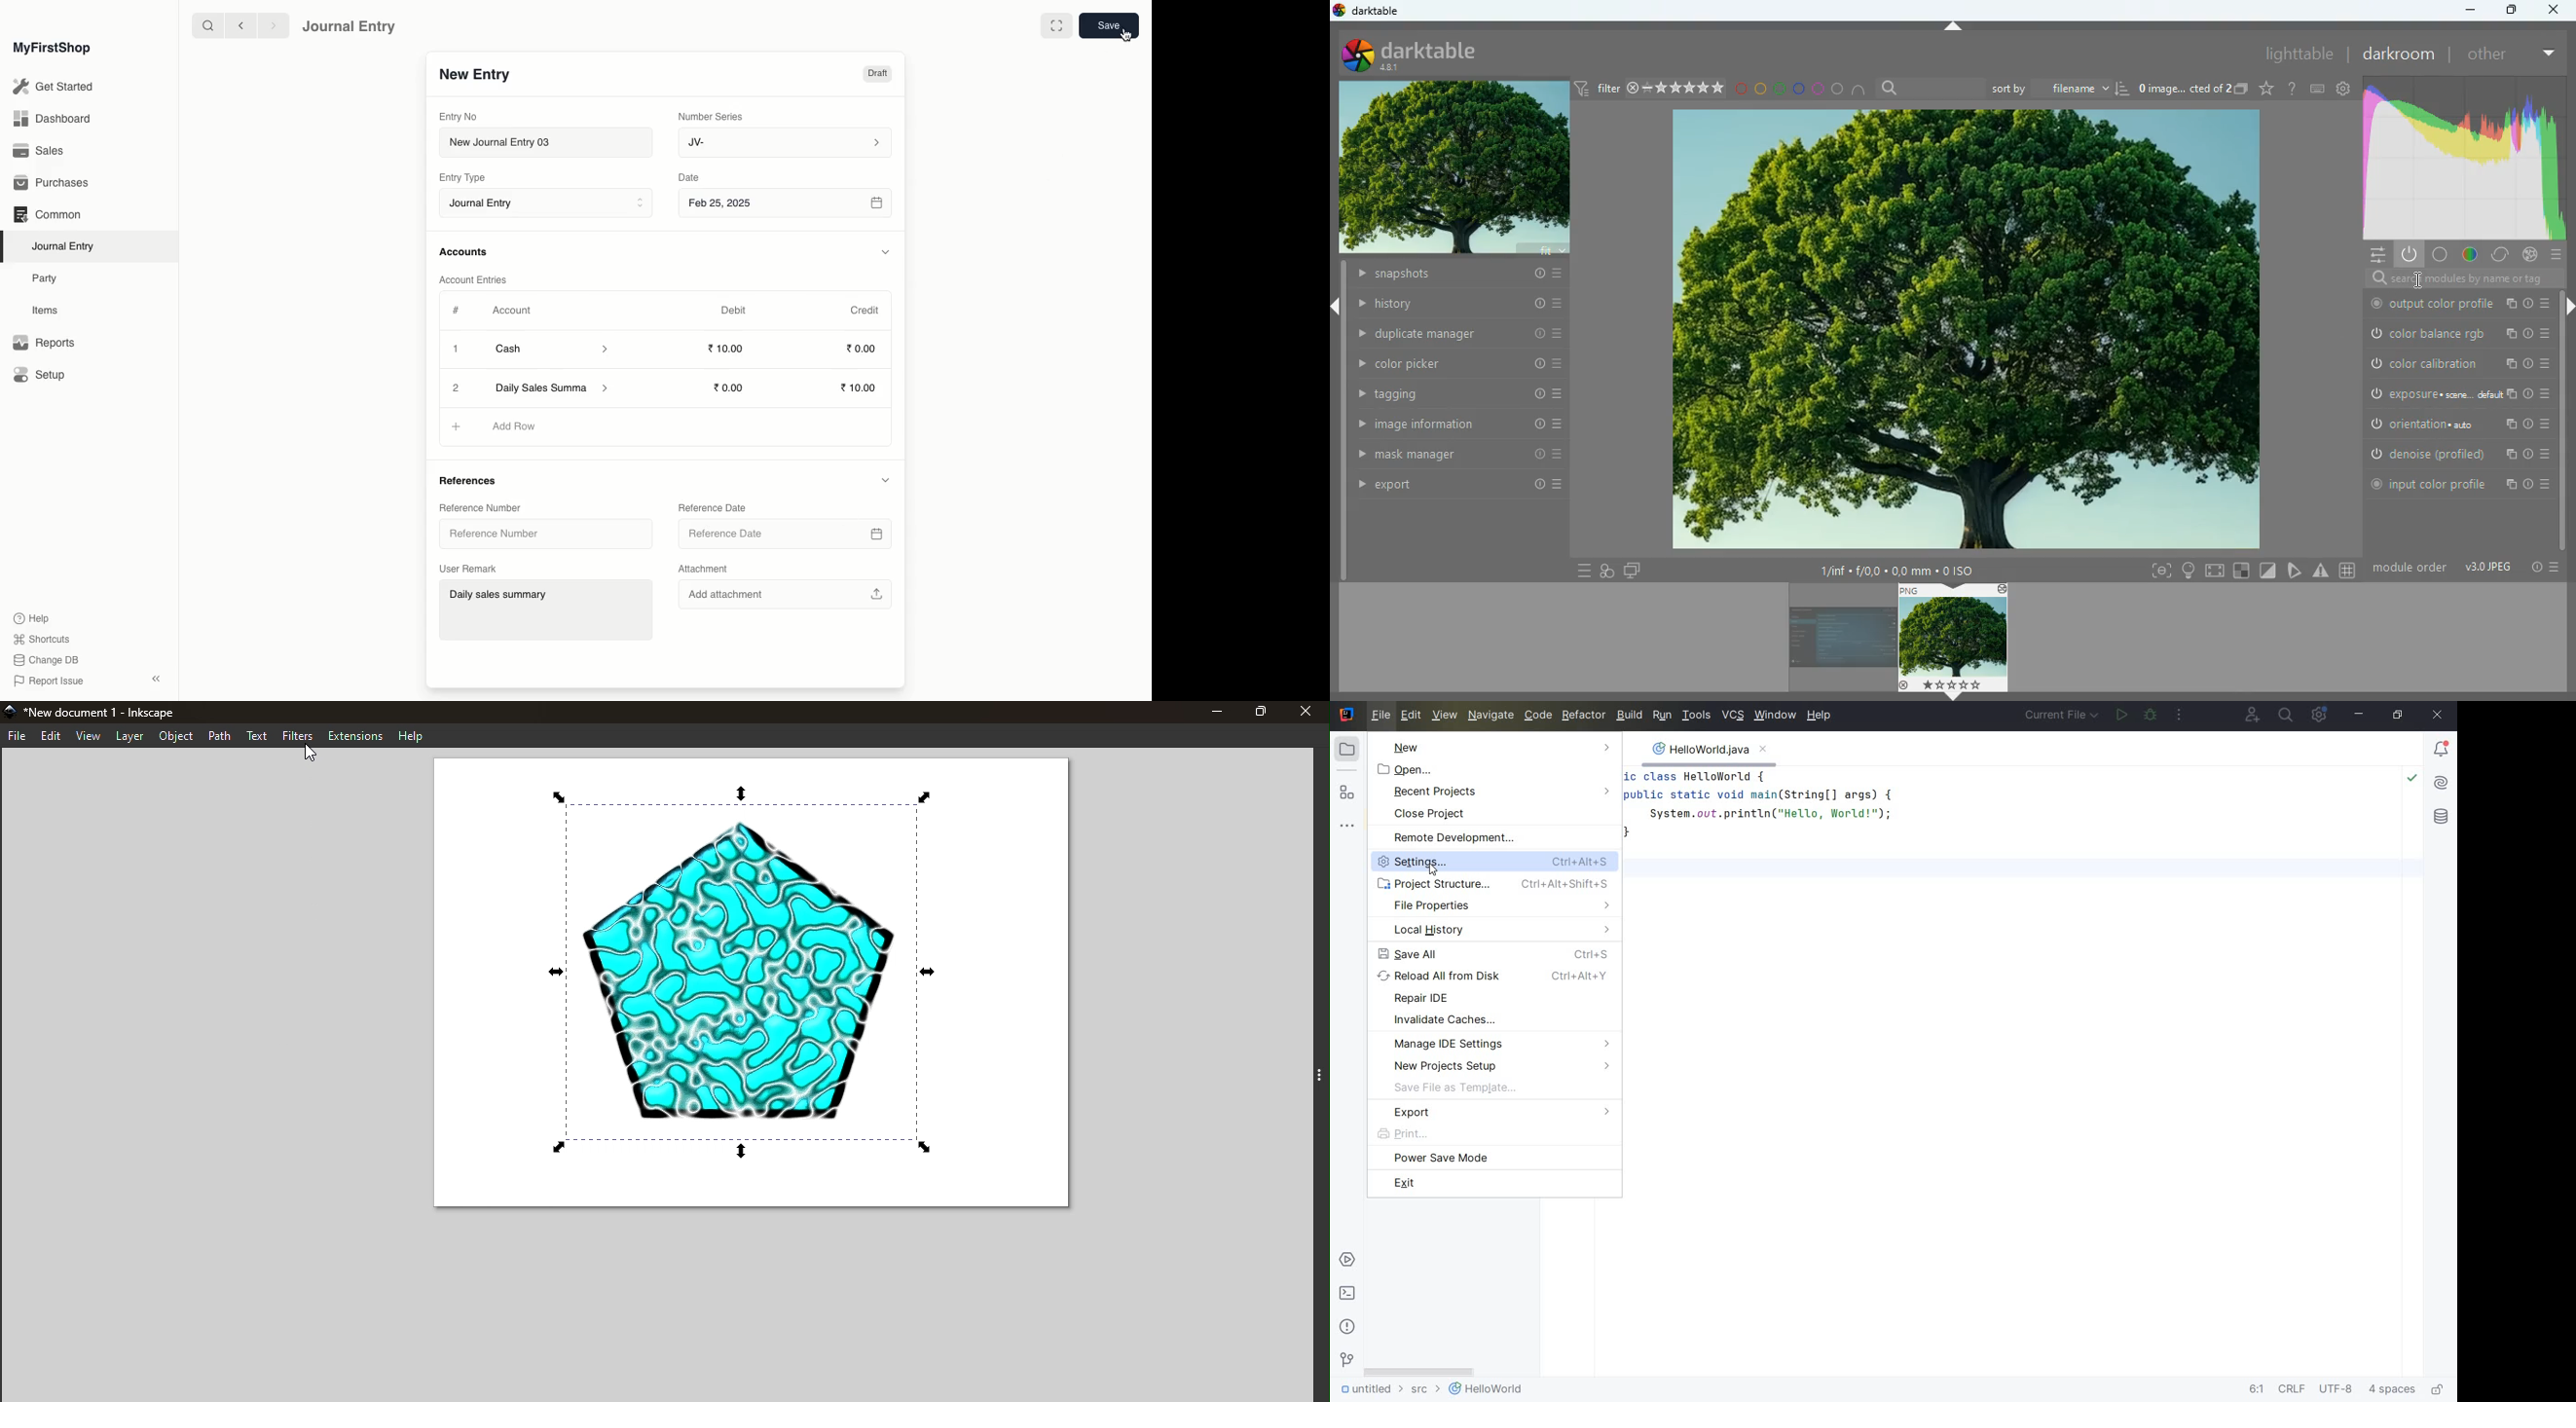  What do you see at coordinates (46, 214) in the screenshot?
I see `Common` at bounding box center [46, 214].